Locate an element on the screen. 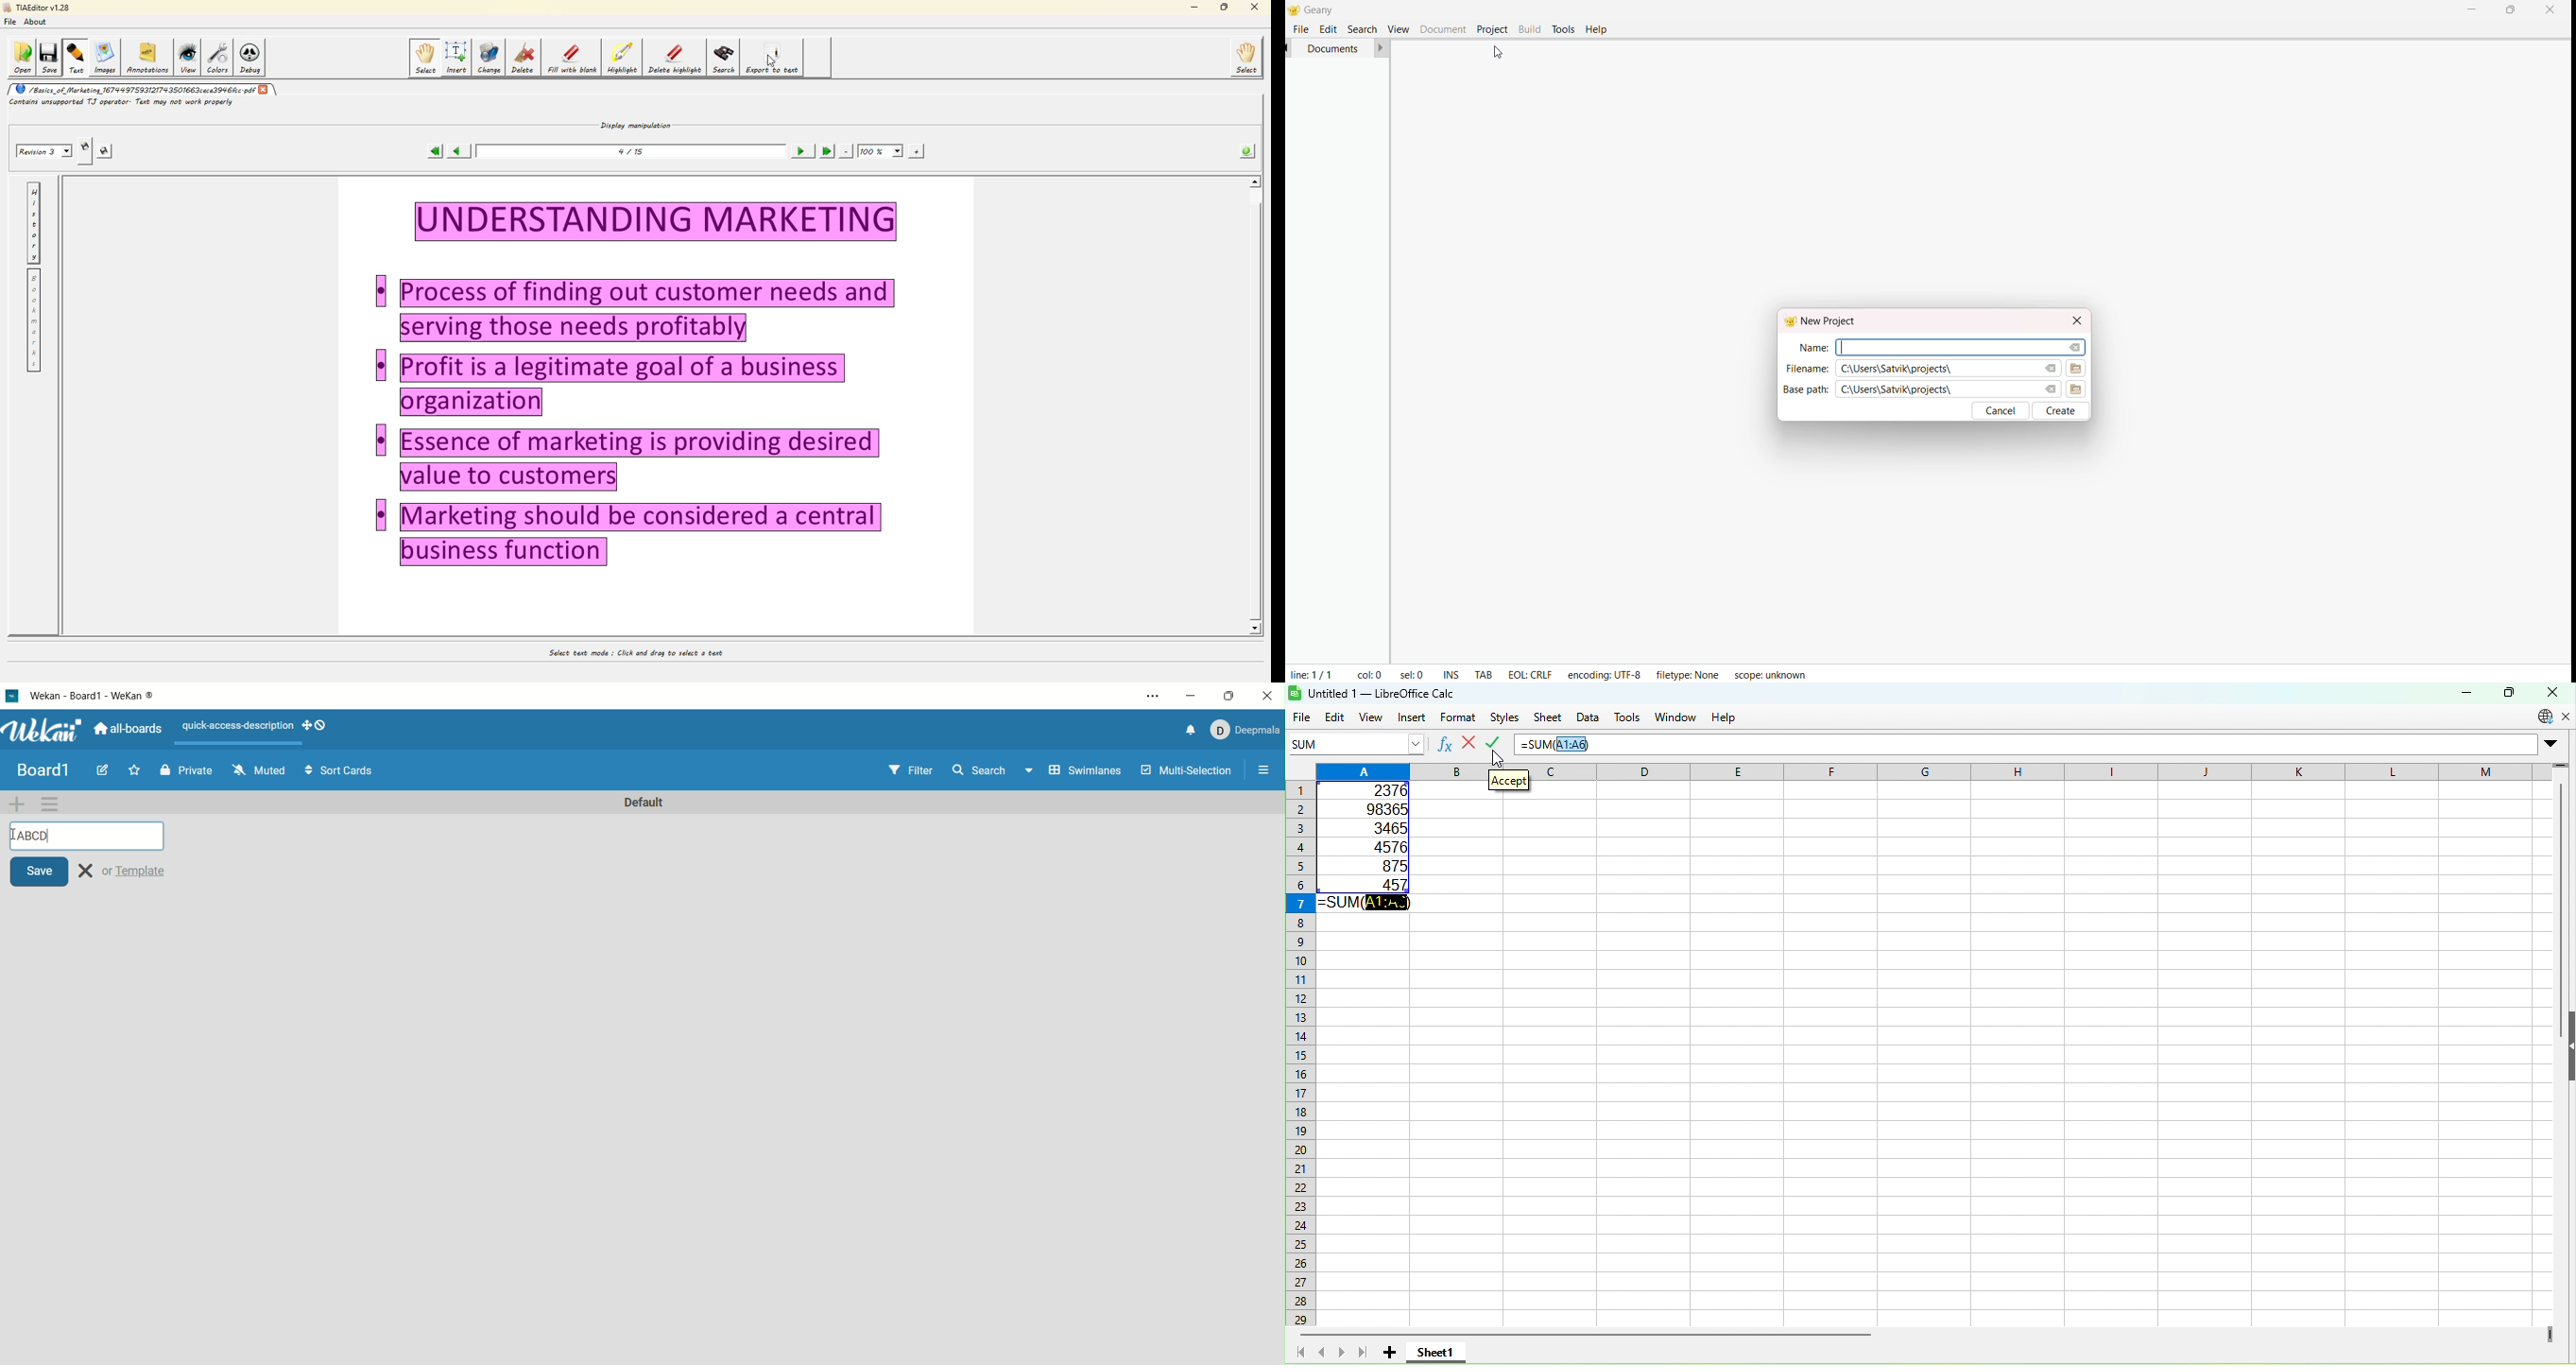 The image size is (2576, 1372). 457 is located at coordinates (1372, 884).